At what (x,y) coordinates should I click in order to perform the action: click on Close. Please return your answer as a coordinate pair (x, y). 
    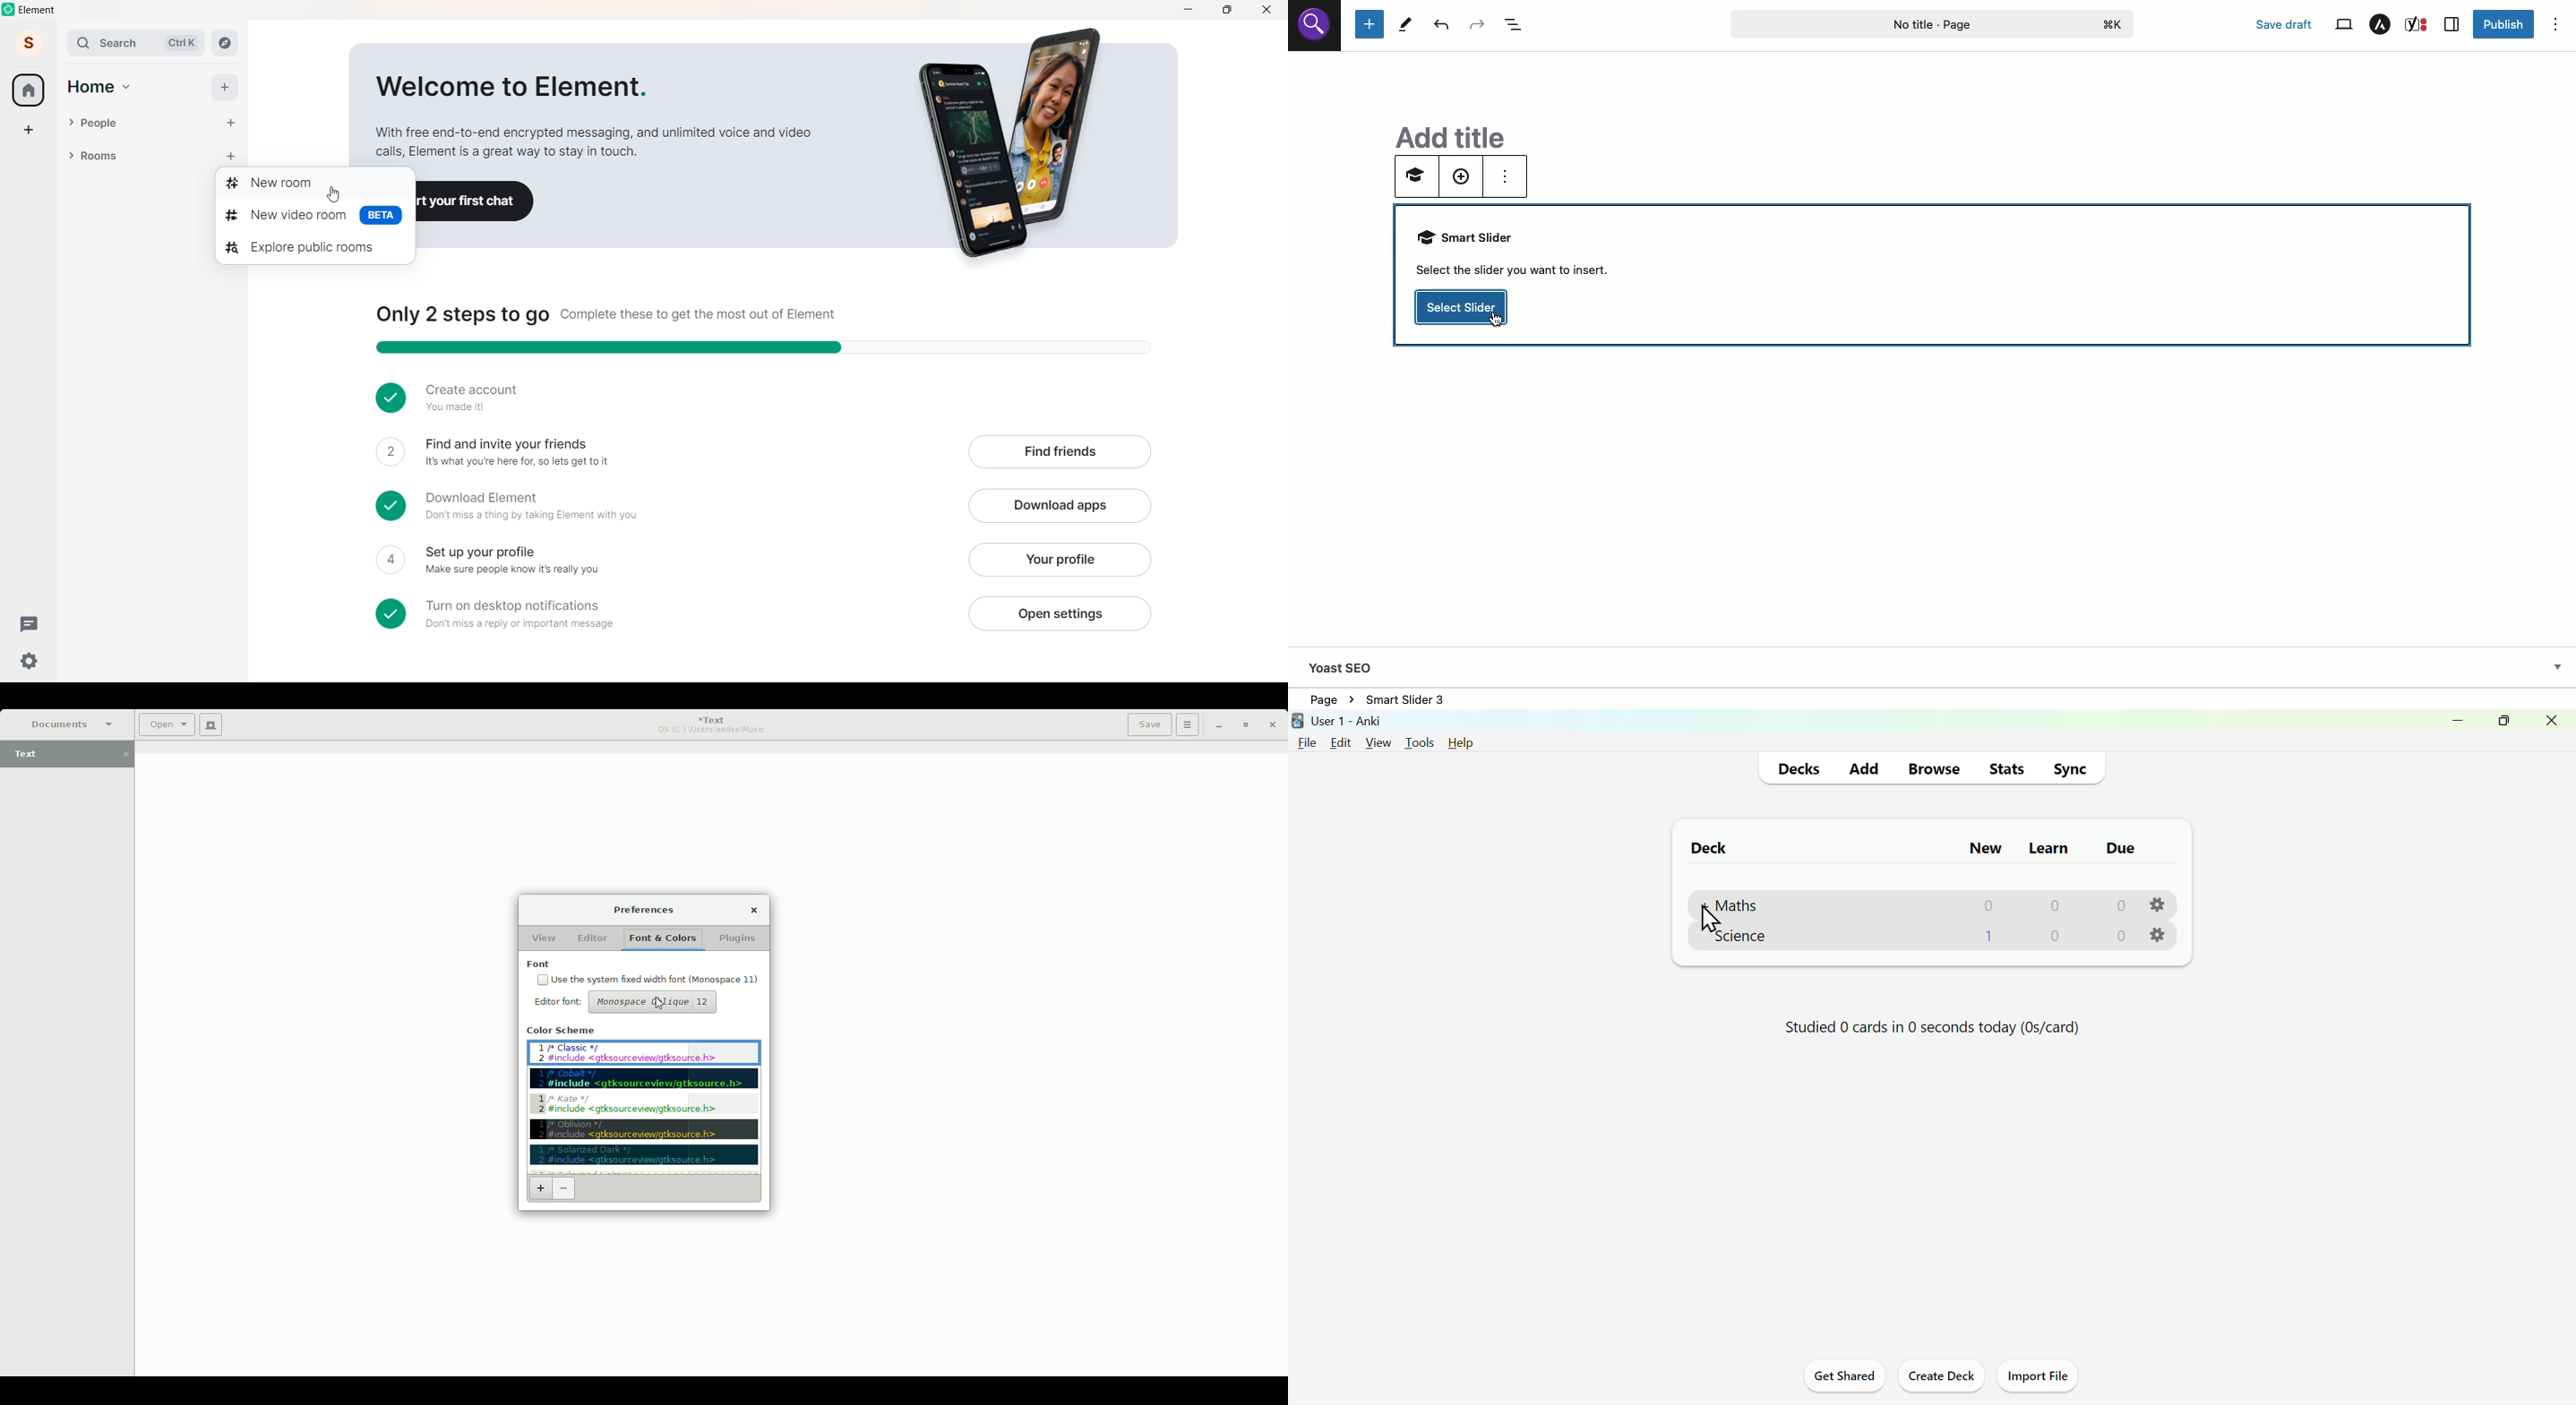
    Looking at the image, I should click on (2554, 725).